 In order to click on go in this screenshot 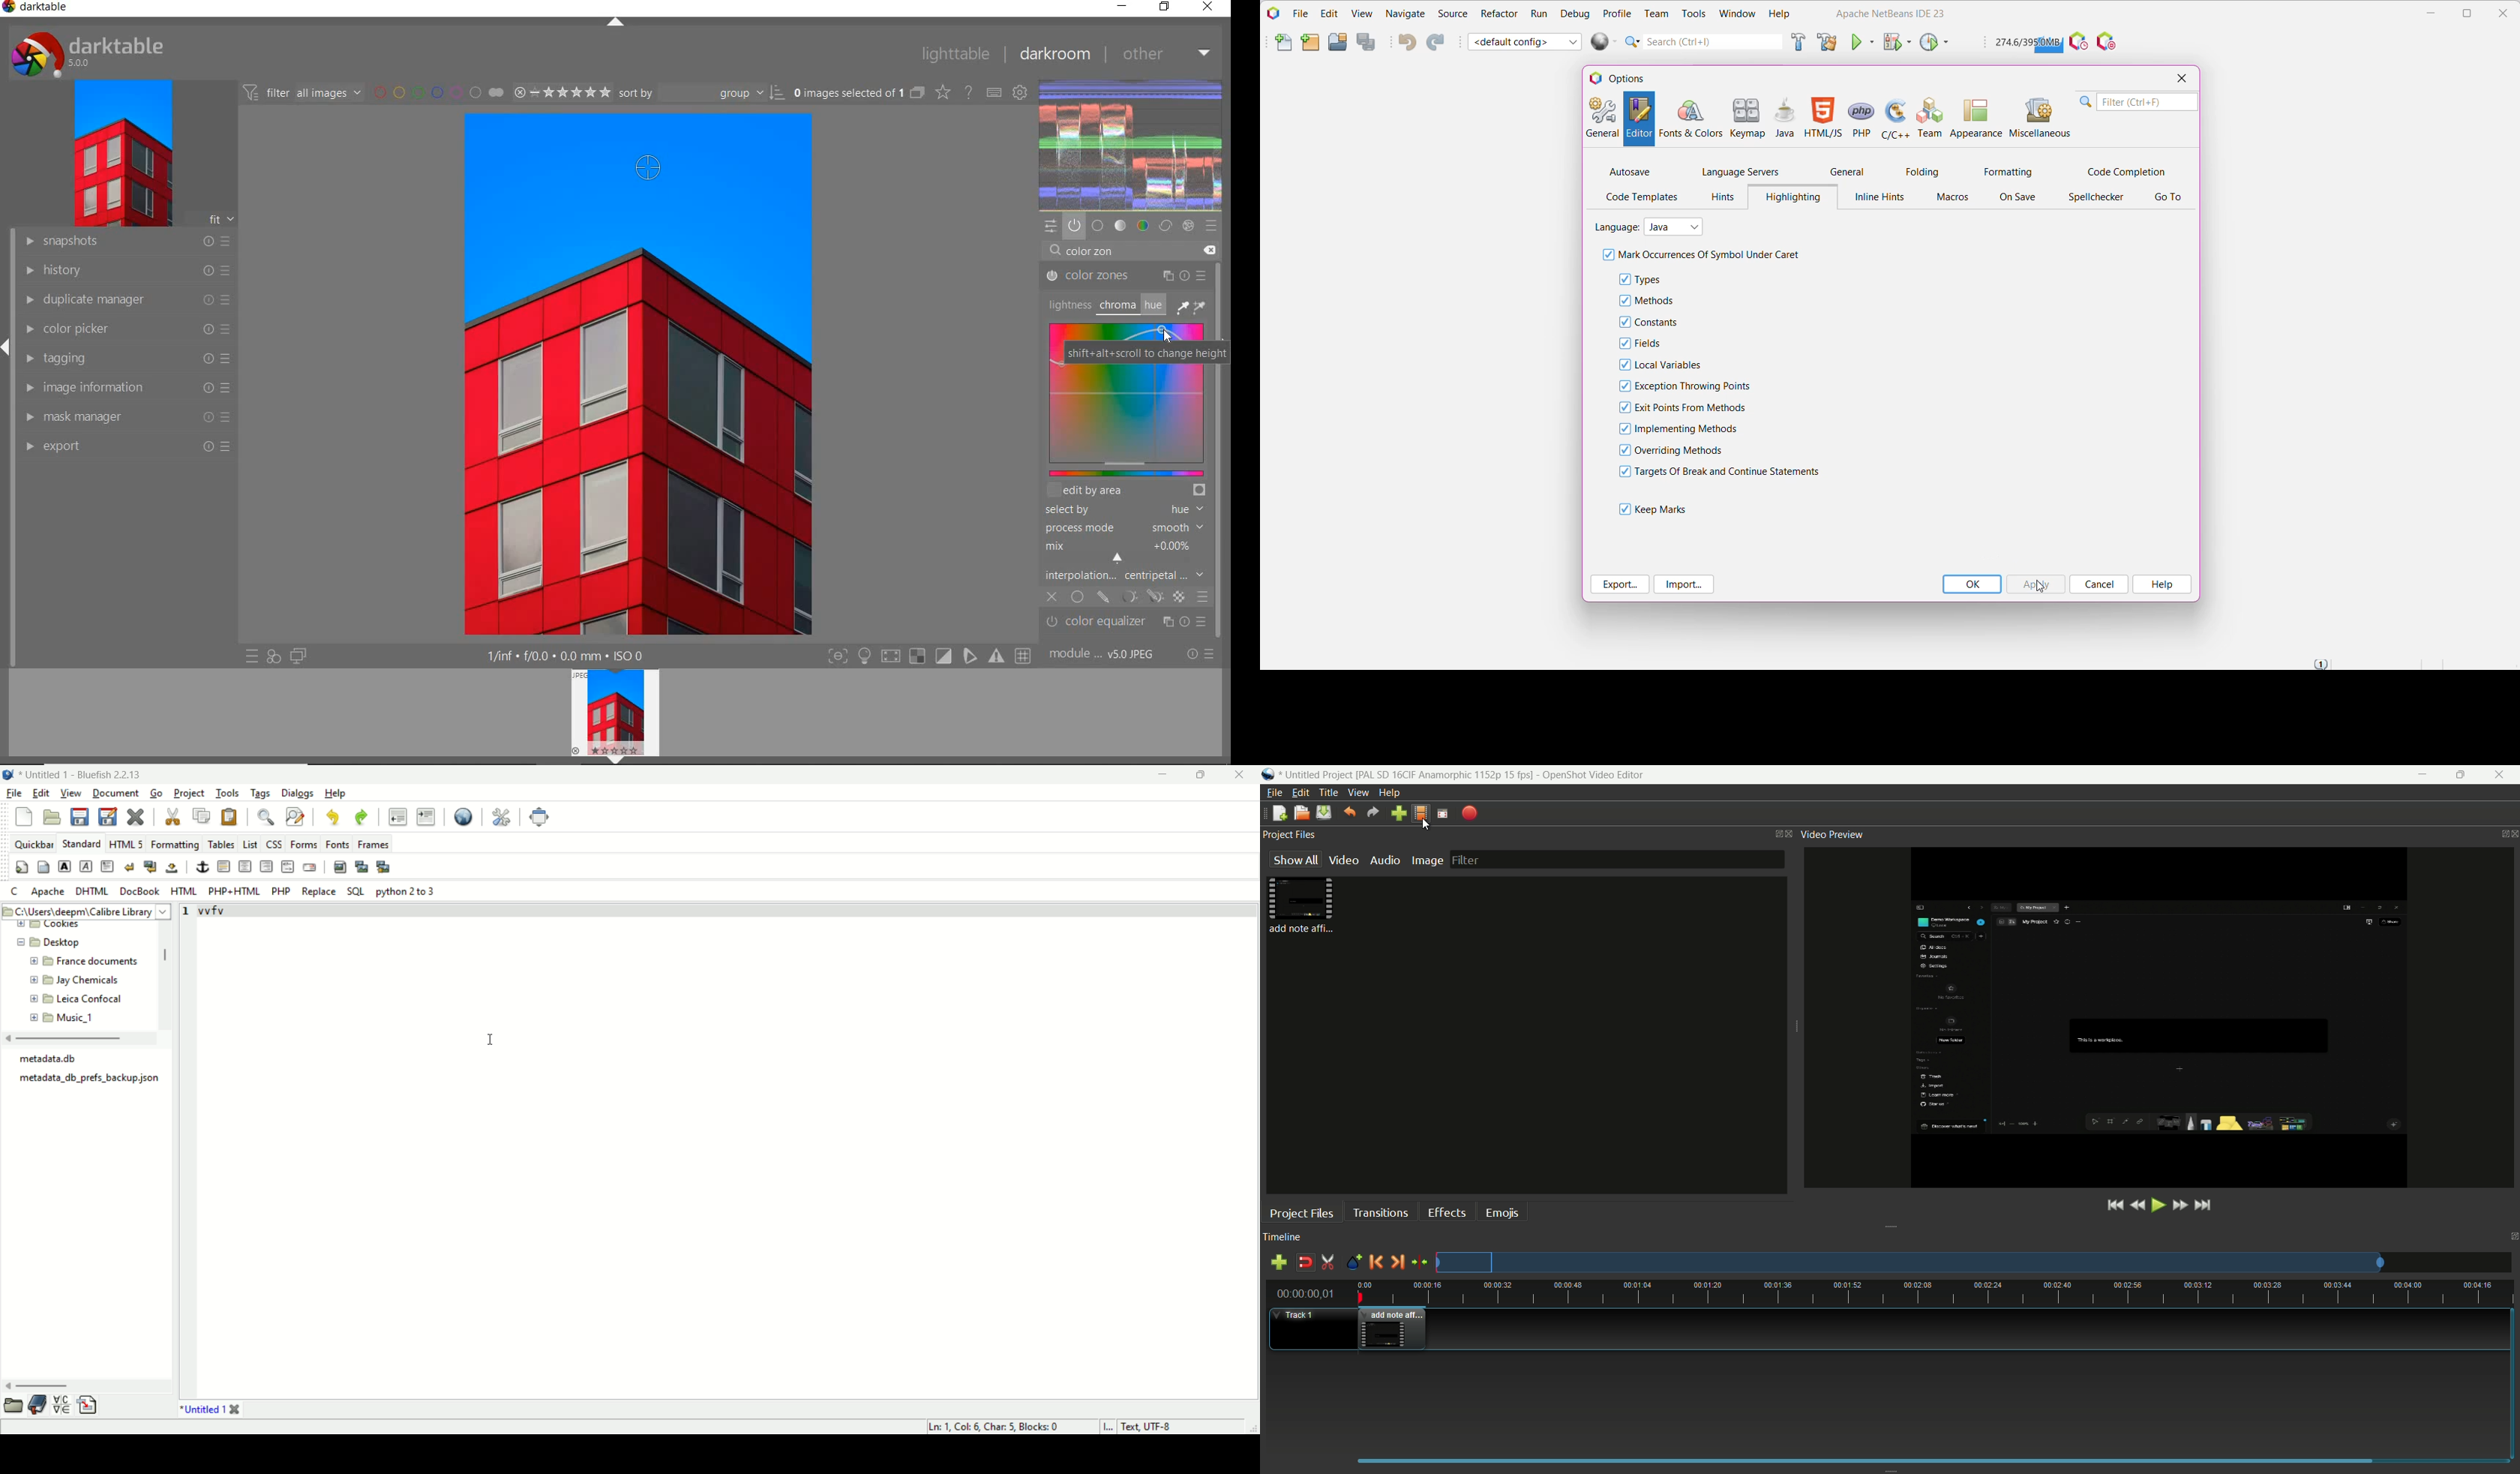, I will do `click(156, 793)`.